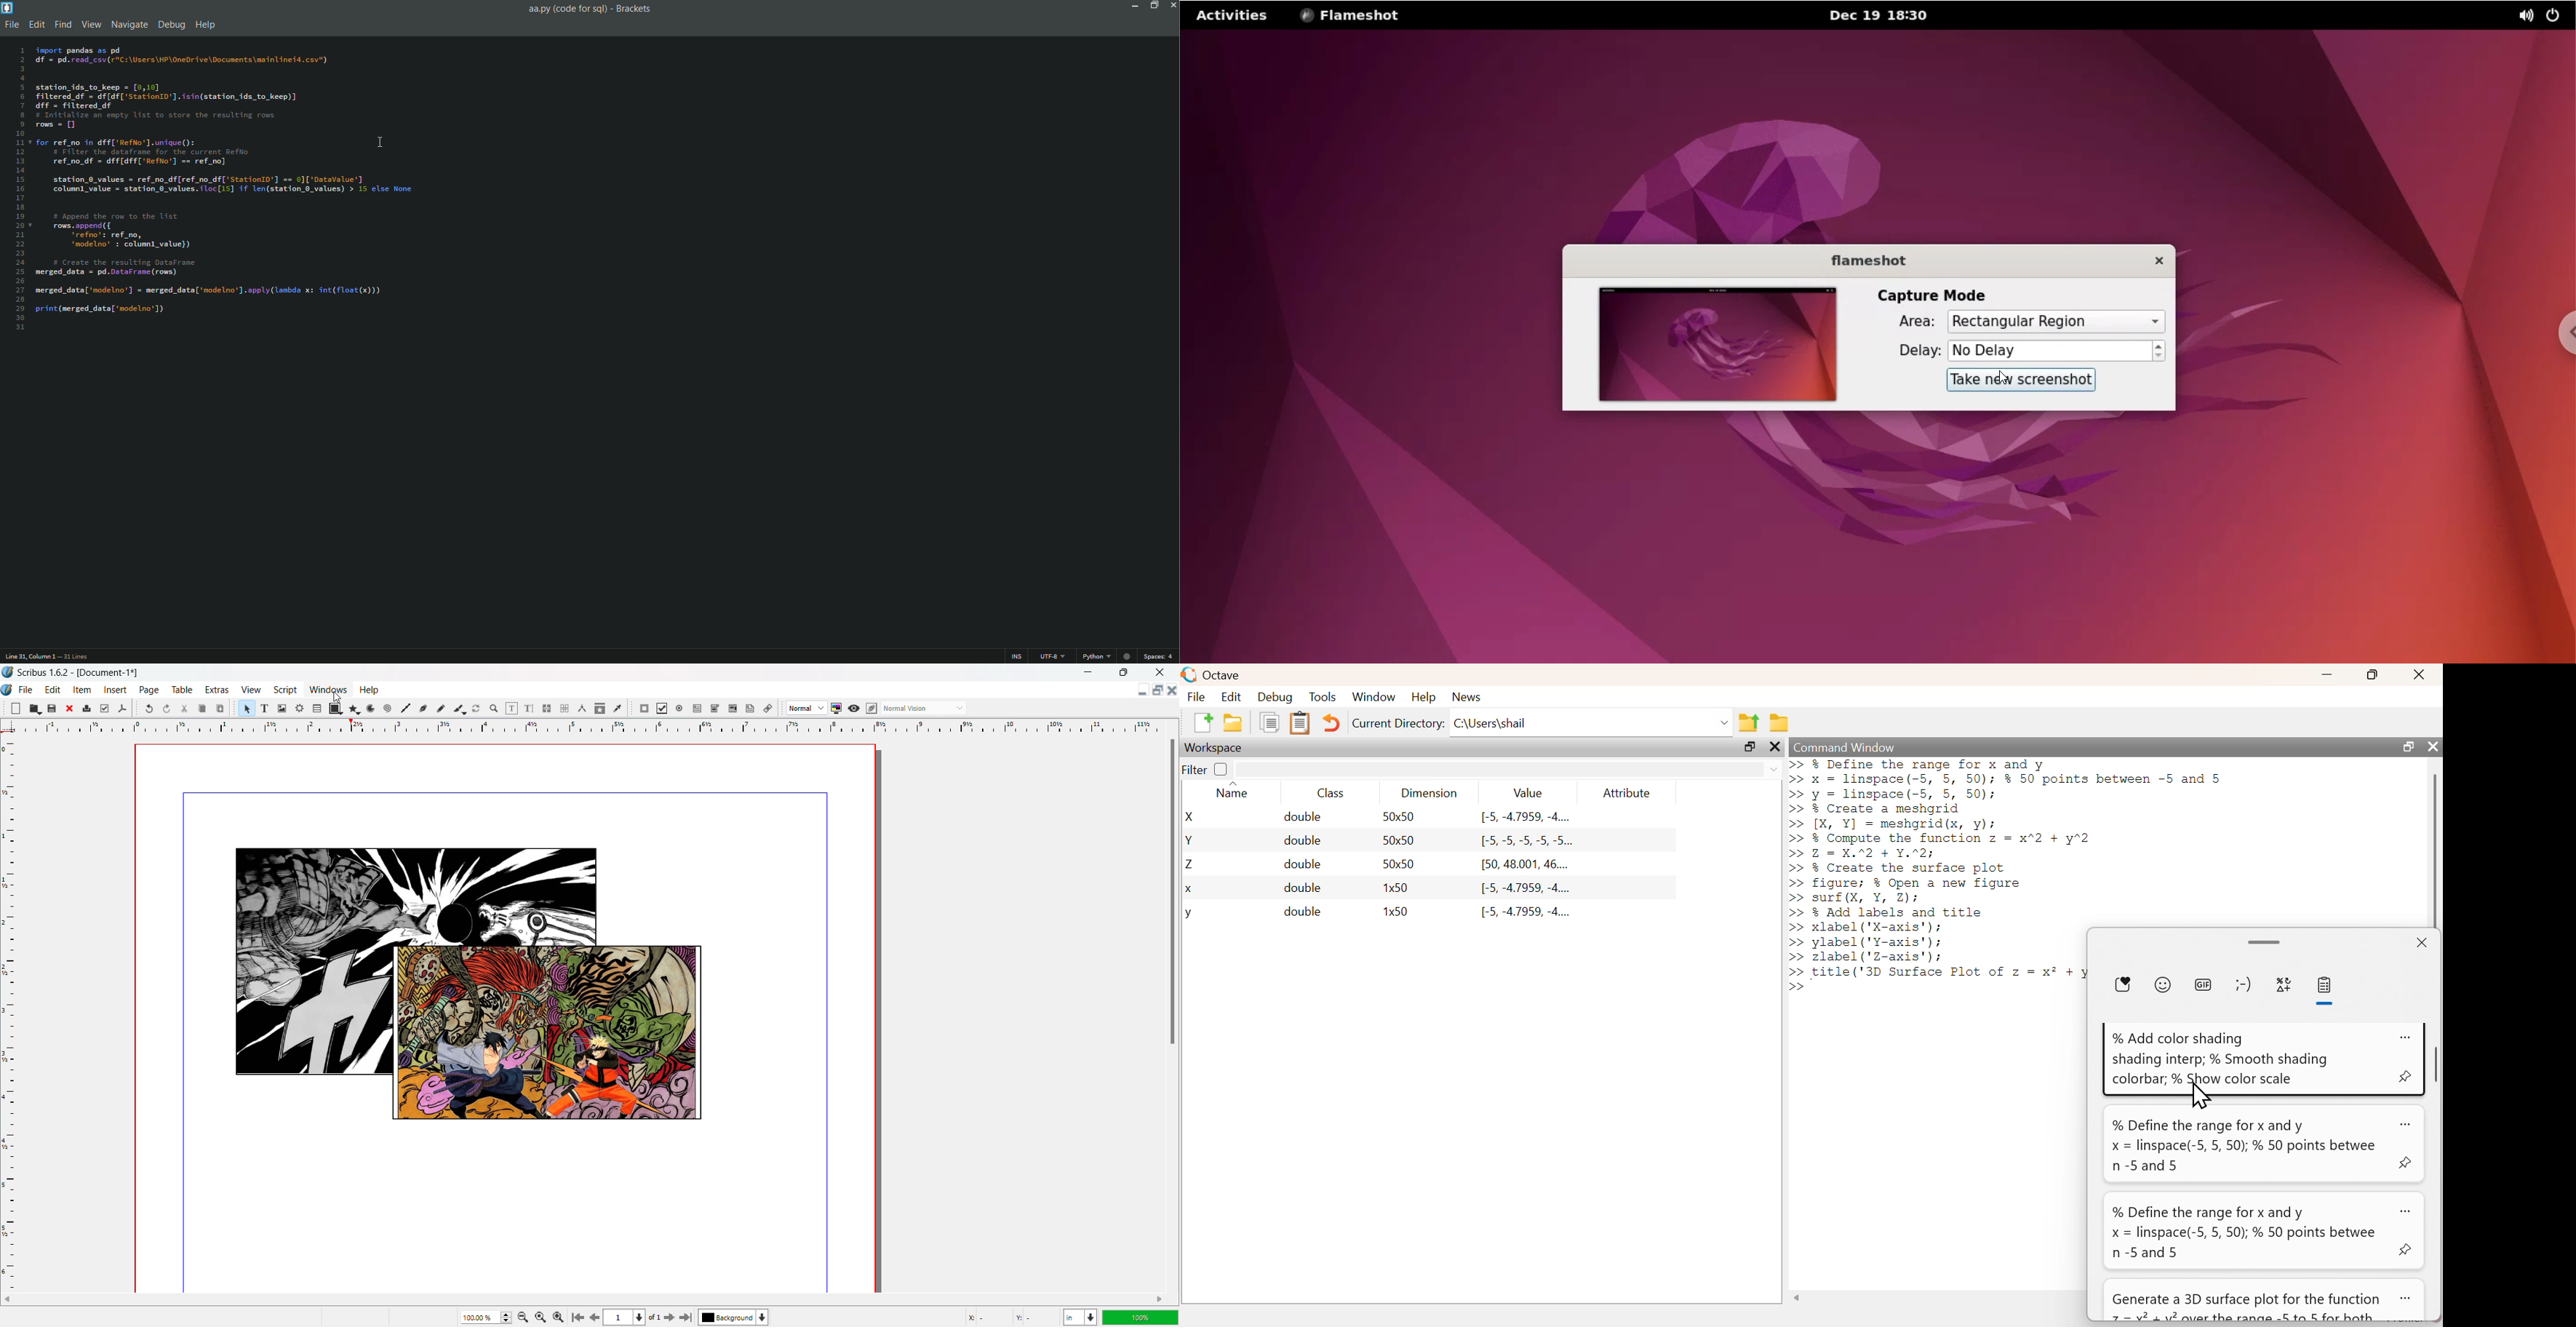  Describe the element at coordinates (2284, 987) in the screenshot. I see `special character` at that location.